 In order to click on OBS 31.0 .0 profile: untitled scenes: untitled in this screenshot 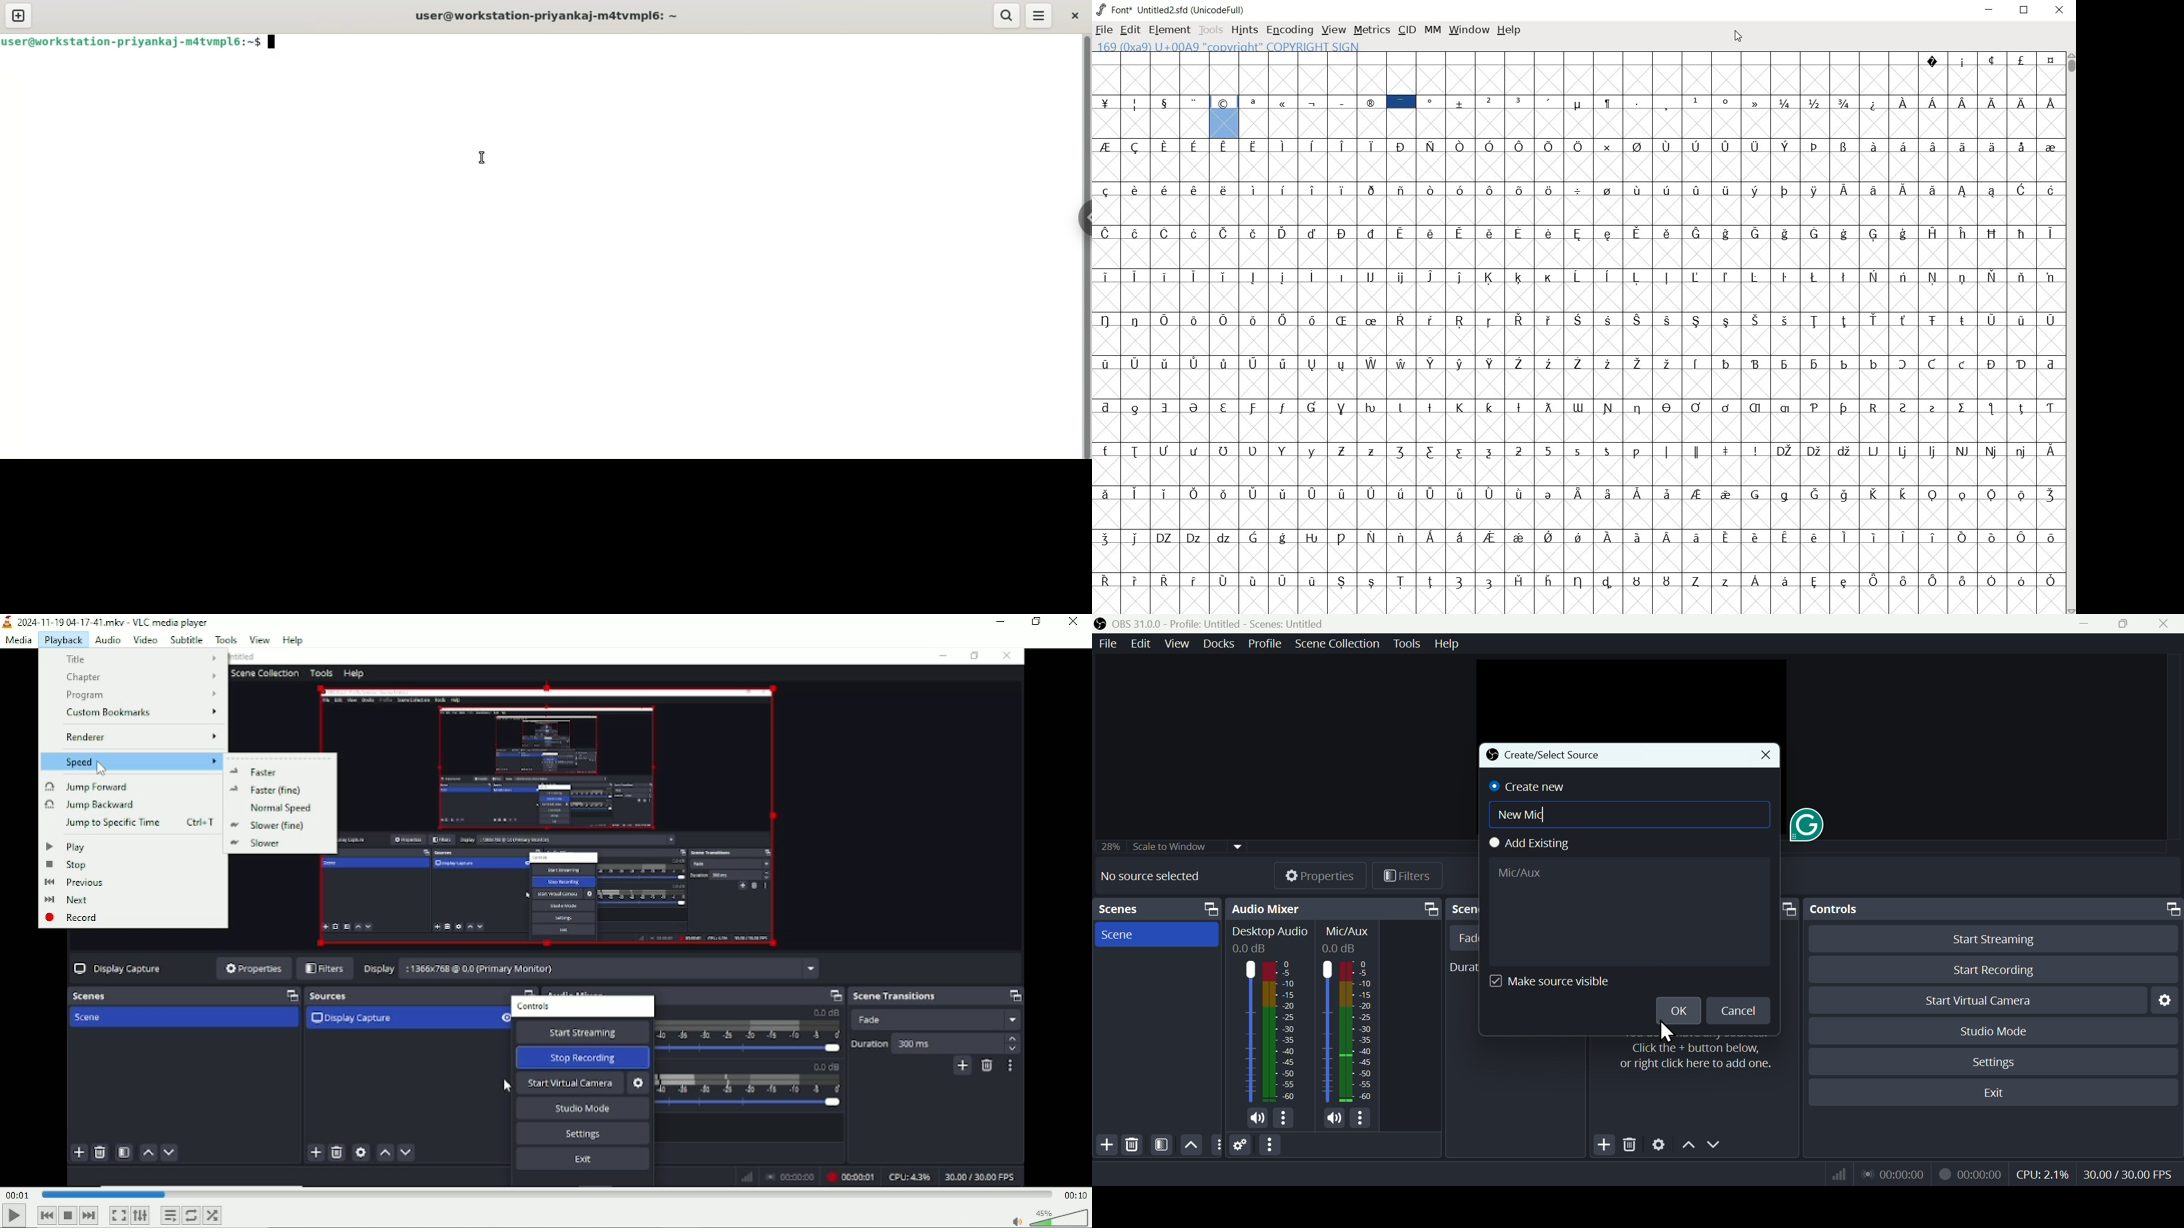, I will do `click(1225, 624)`.